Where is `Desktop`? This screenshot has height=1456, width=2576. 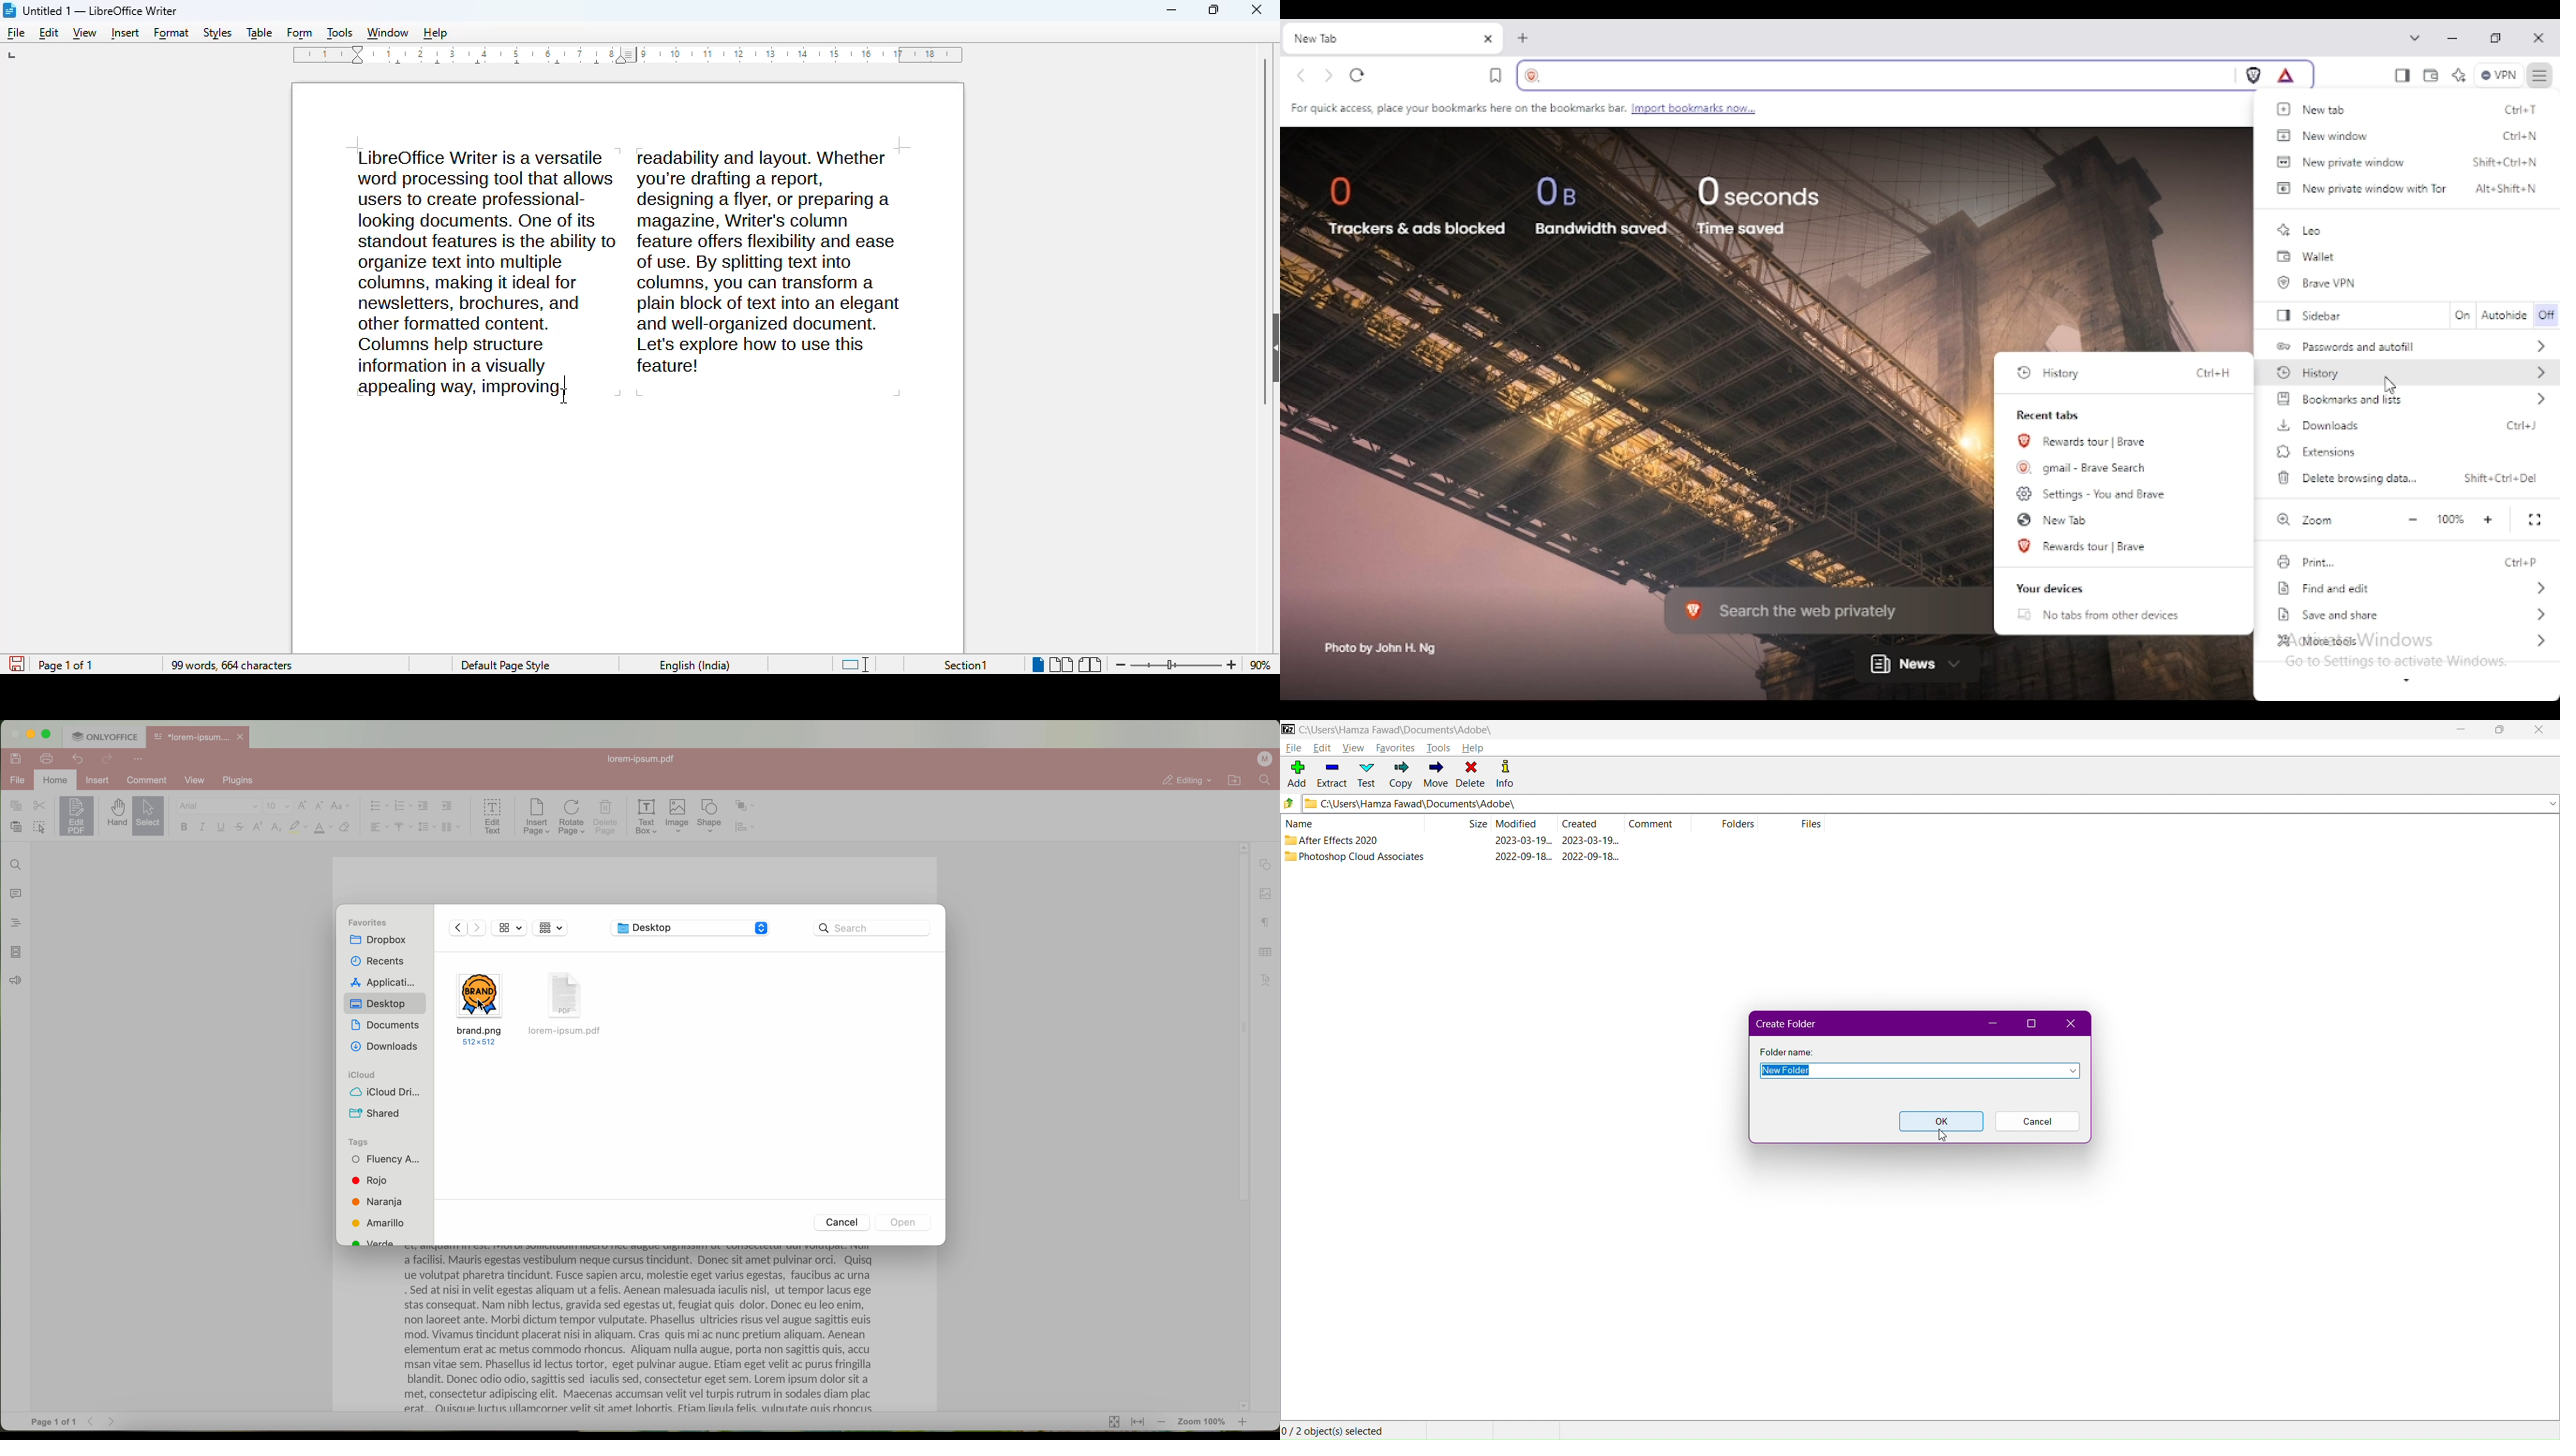
Desktop is located at coordinates (670, 927).